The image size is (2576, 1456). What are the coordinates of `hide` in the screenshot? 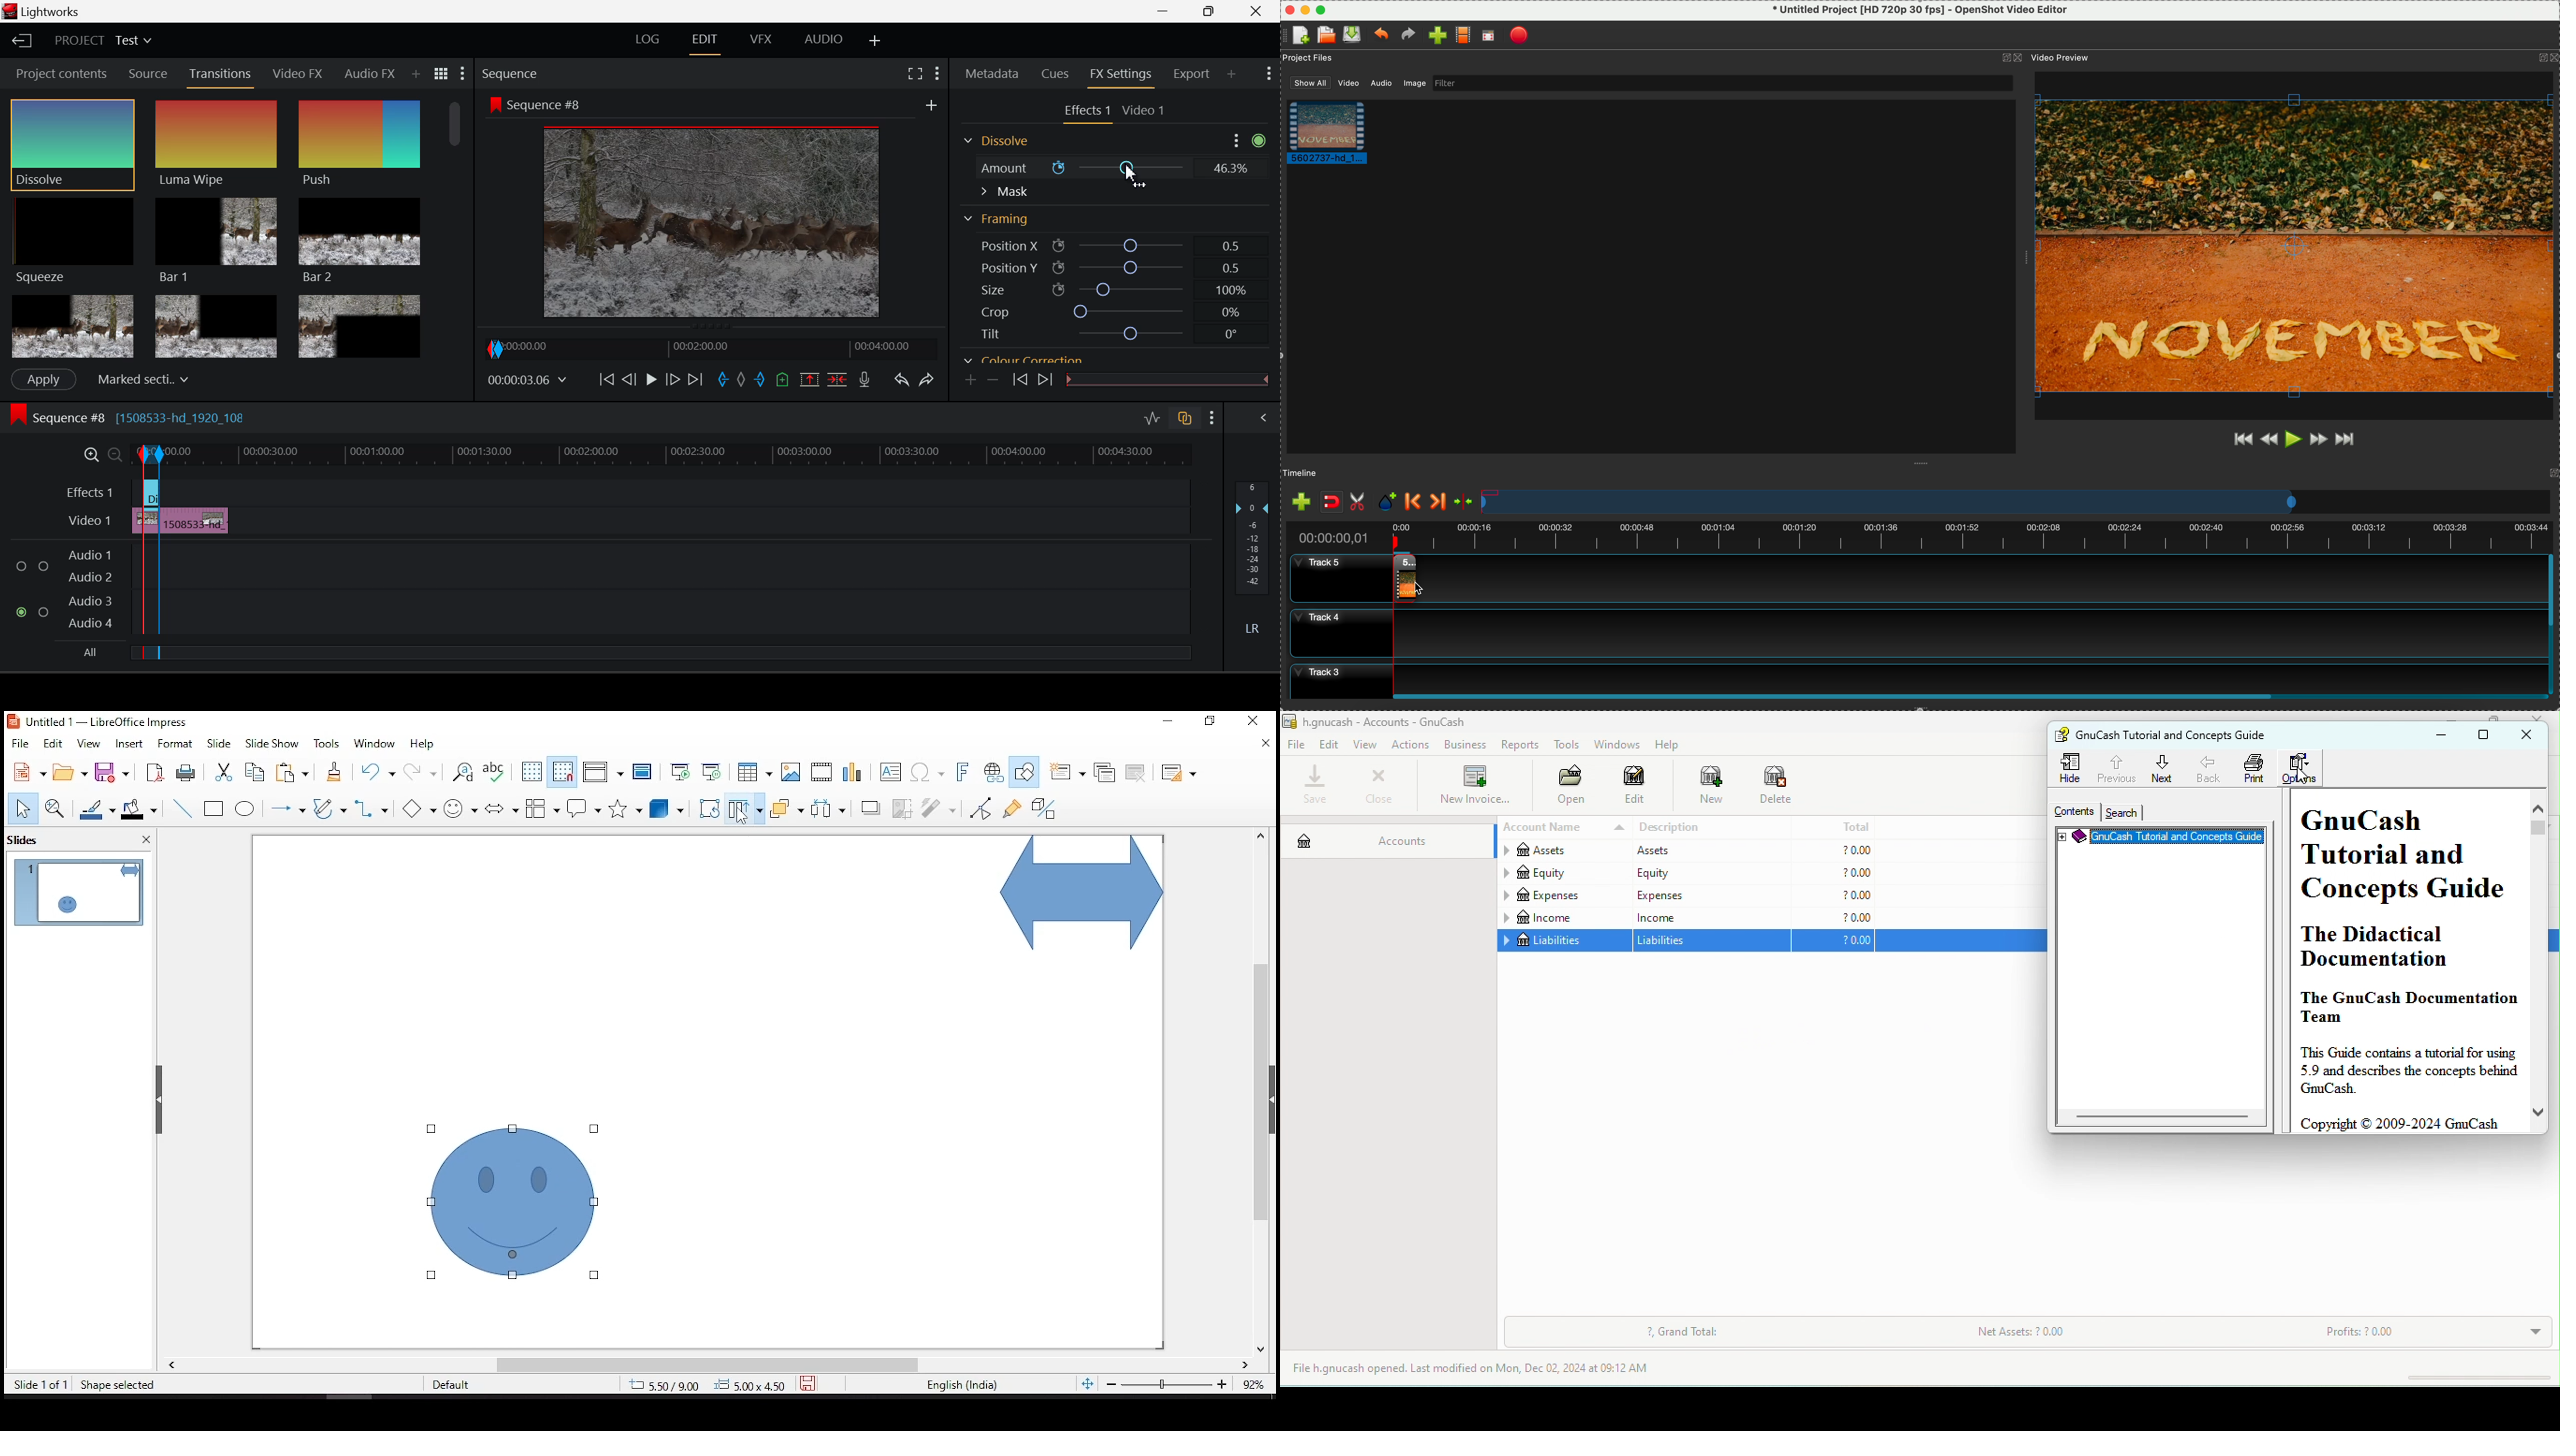 It's located at (2073, 768).